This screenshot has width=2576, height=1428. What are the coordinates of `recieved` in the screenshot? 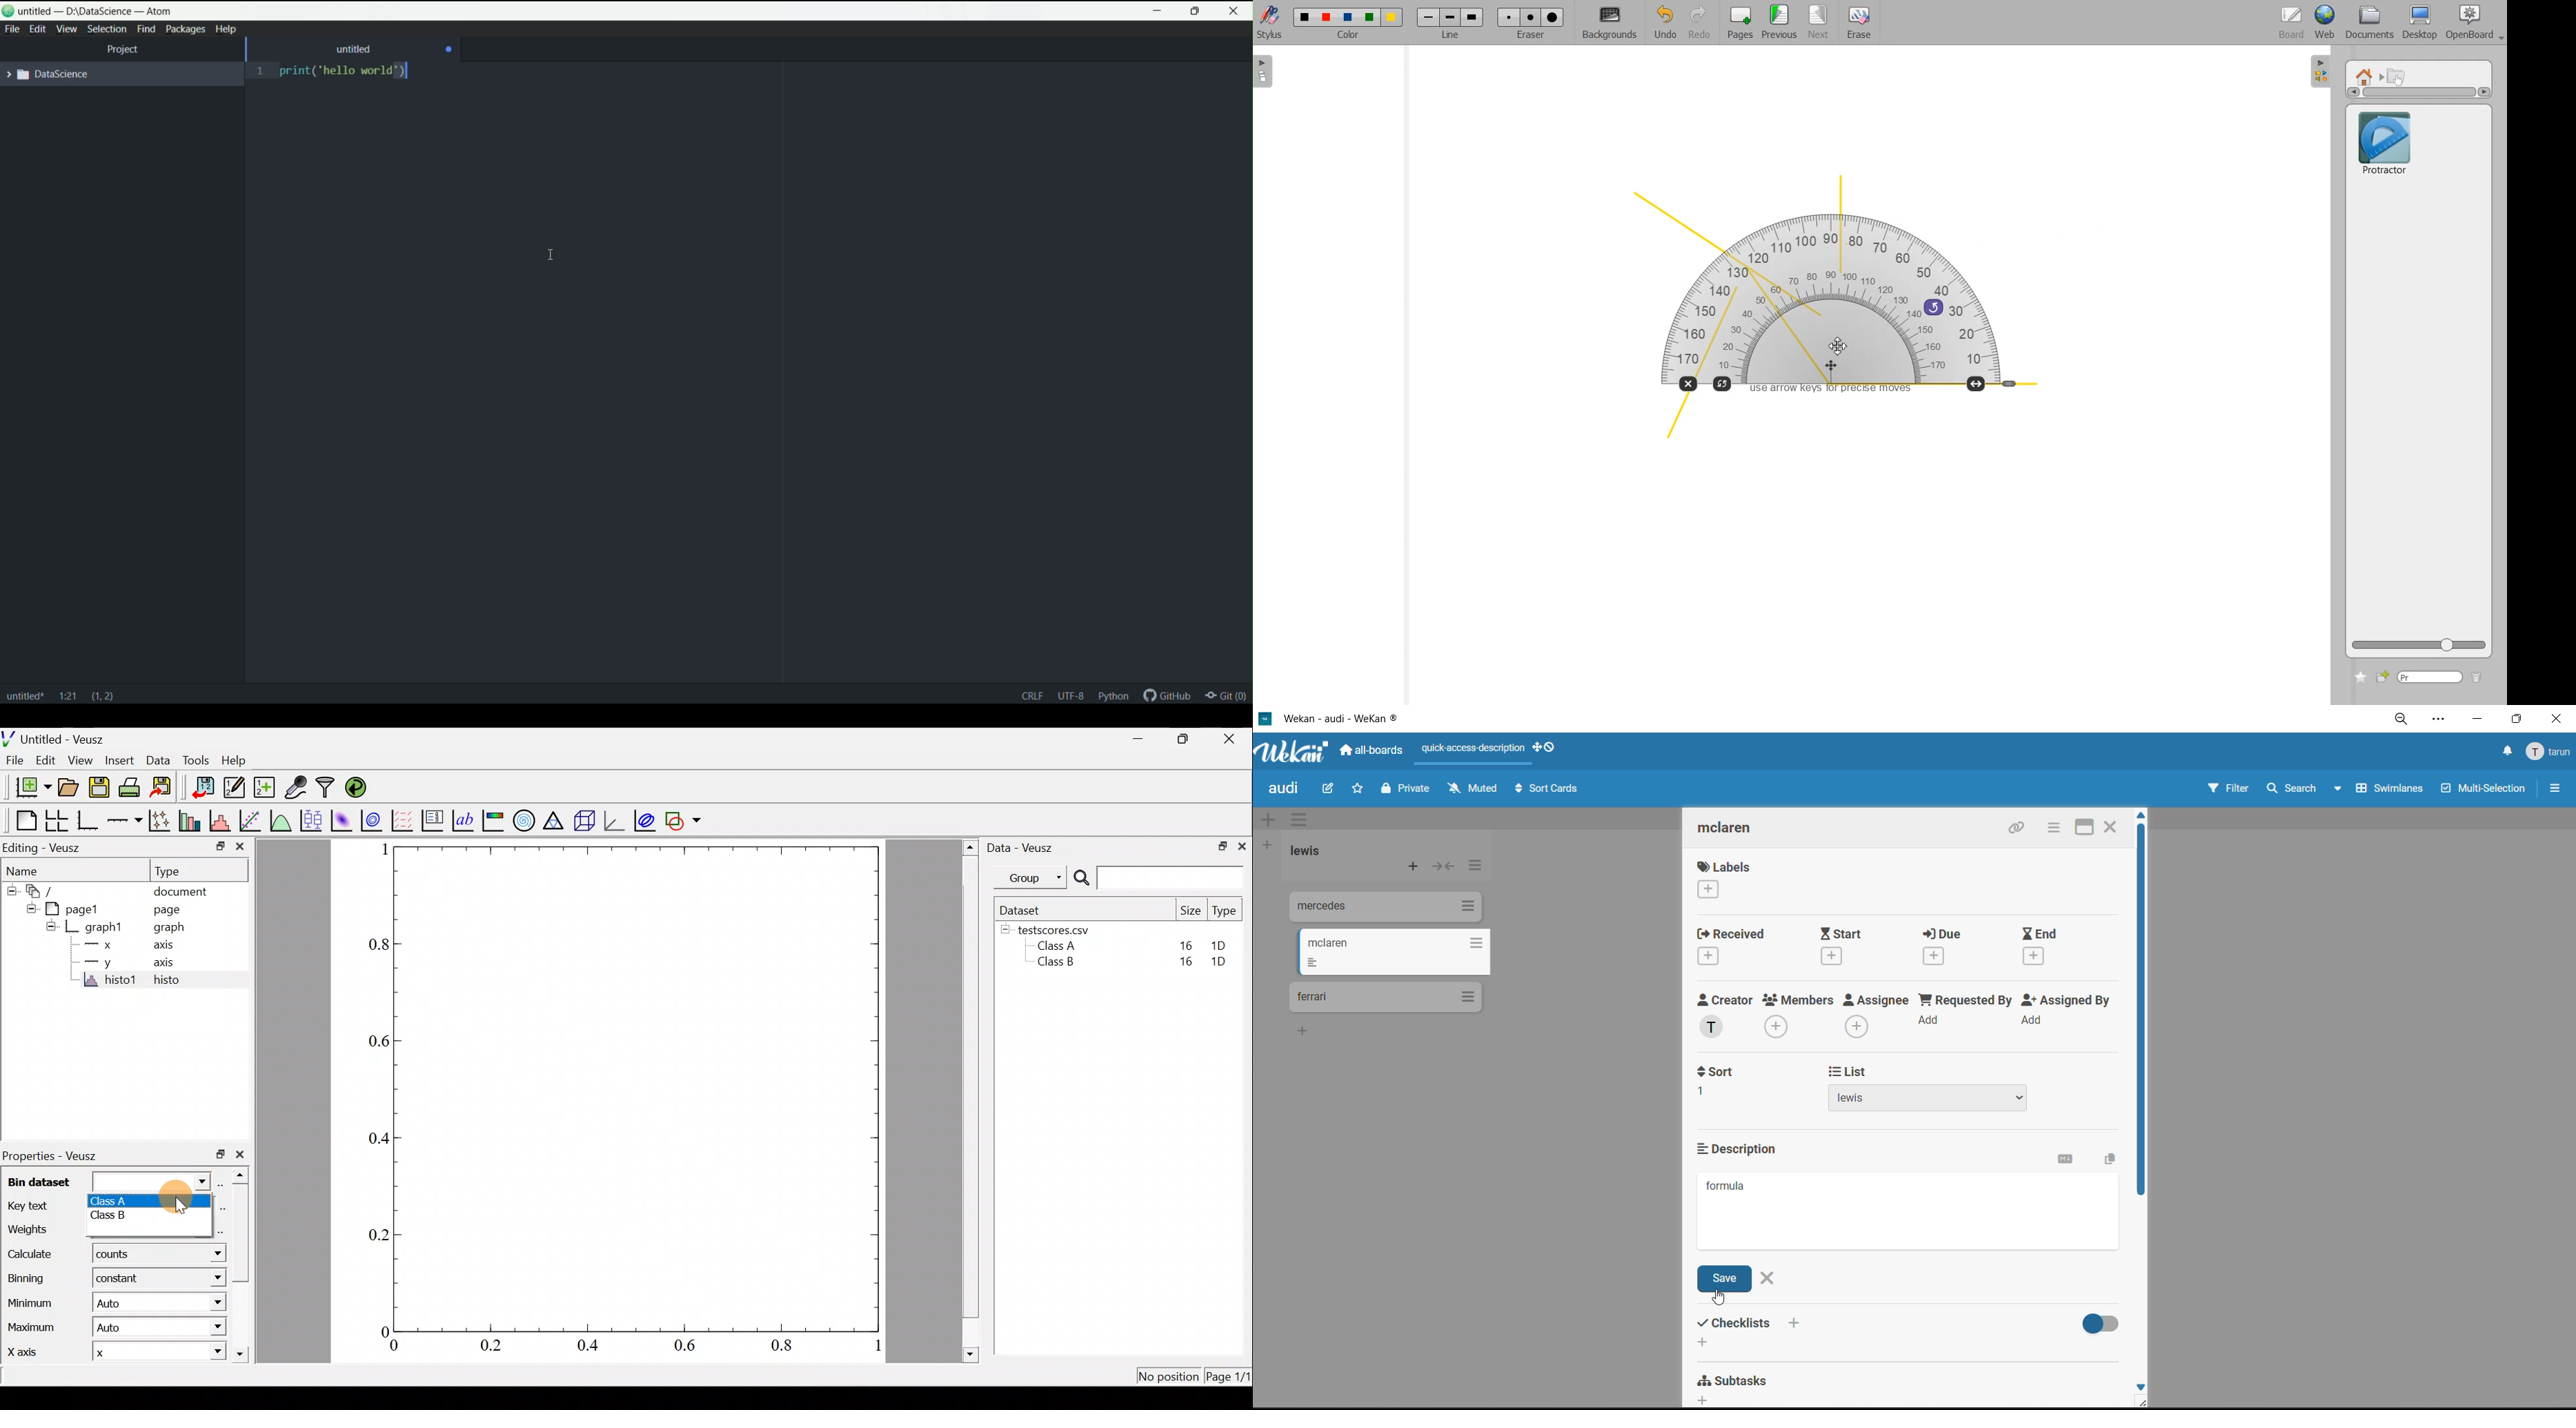 It's located at (1736, 946).